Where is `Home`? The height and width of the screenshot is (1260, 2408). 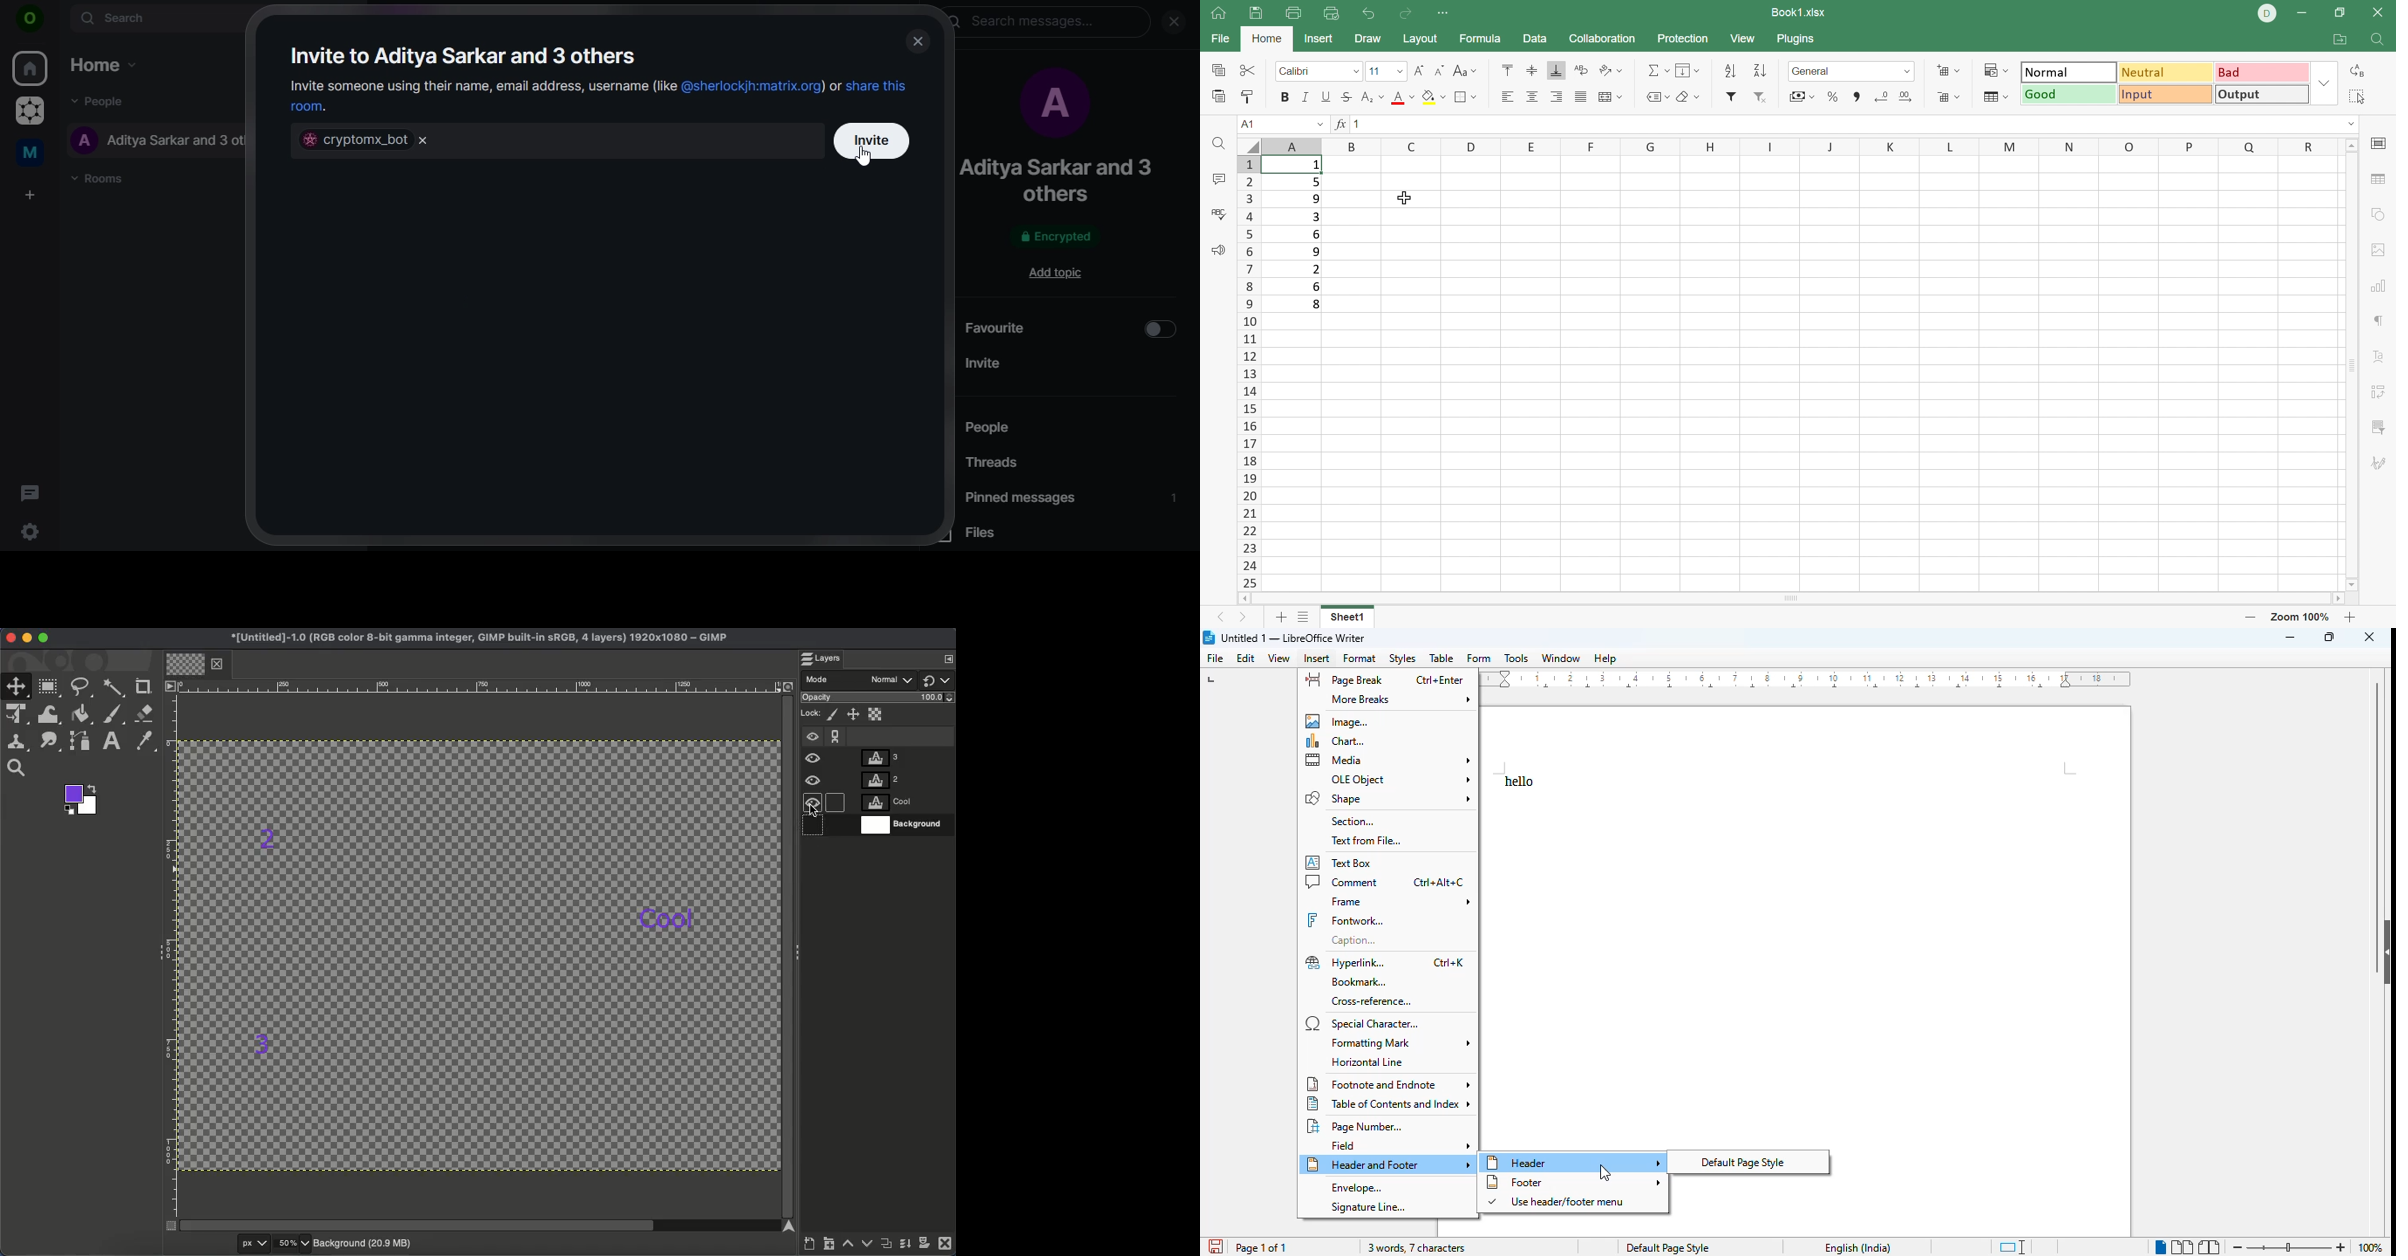
Home is located at coordinates (1267, 40).